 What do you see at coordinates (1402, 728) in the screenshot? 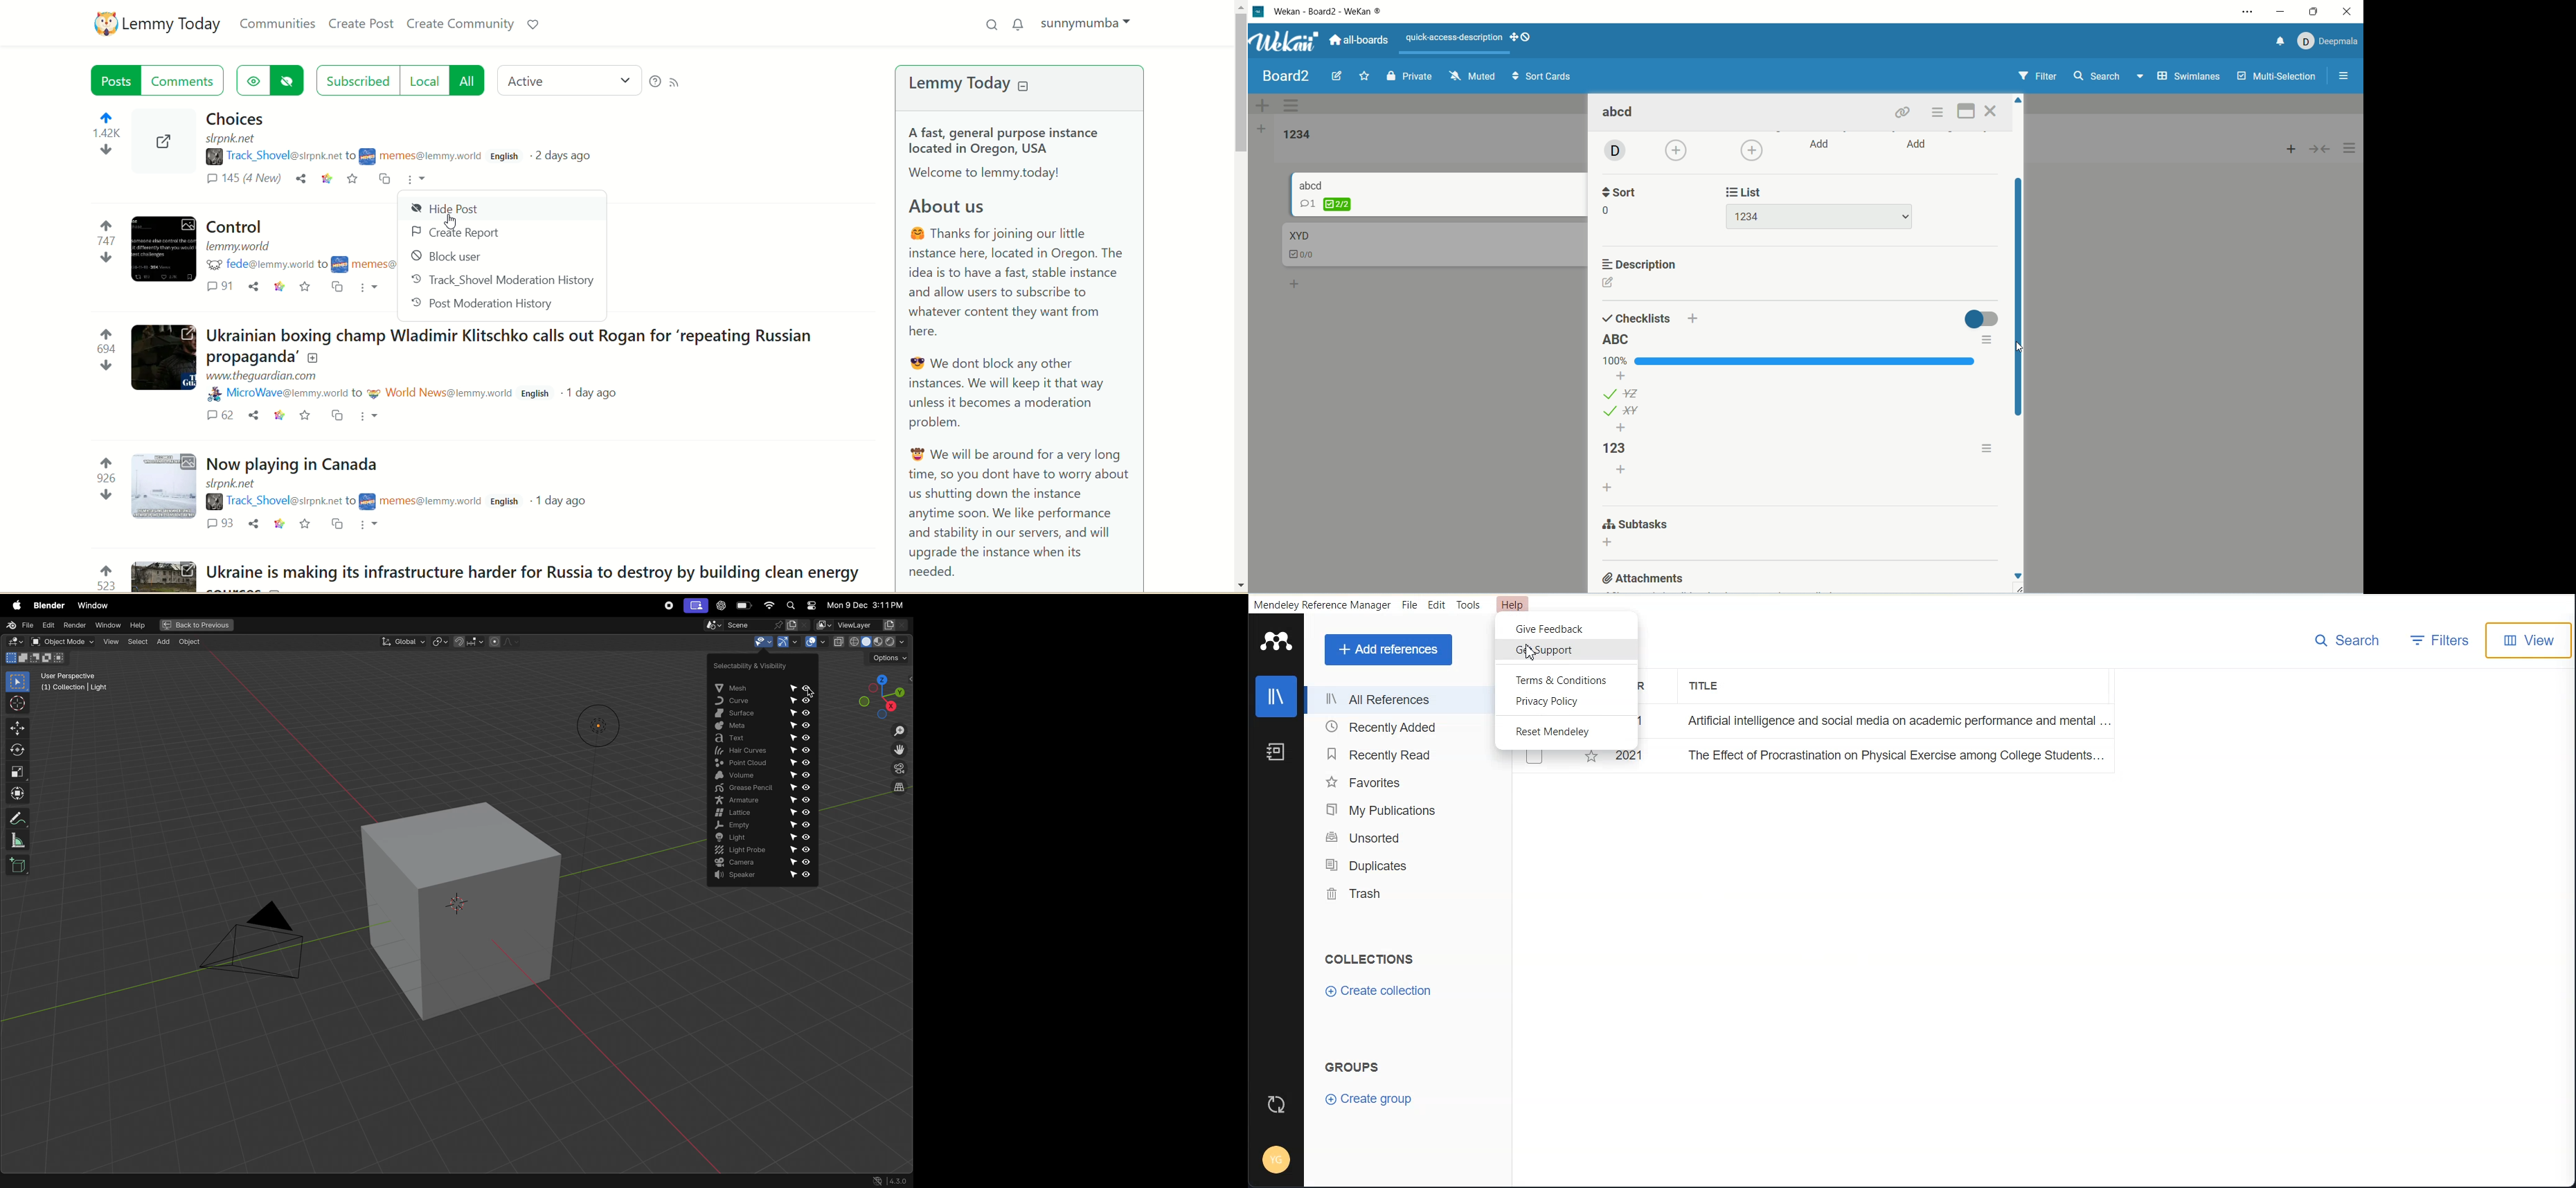
I see `Recently Added` at bounding box center [1402, 728].